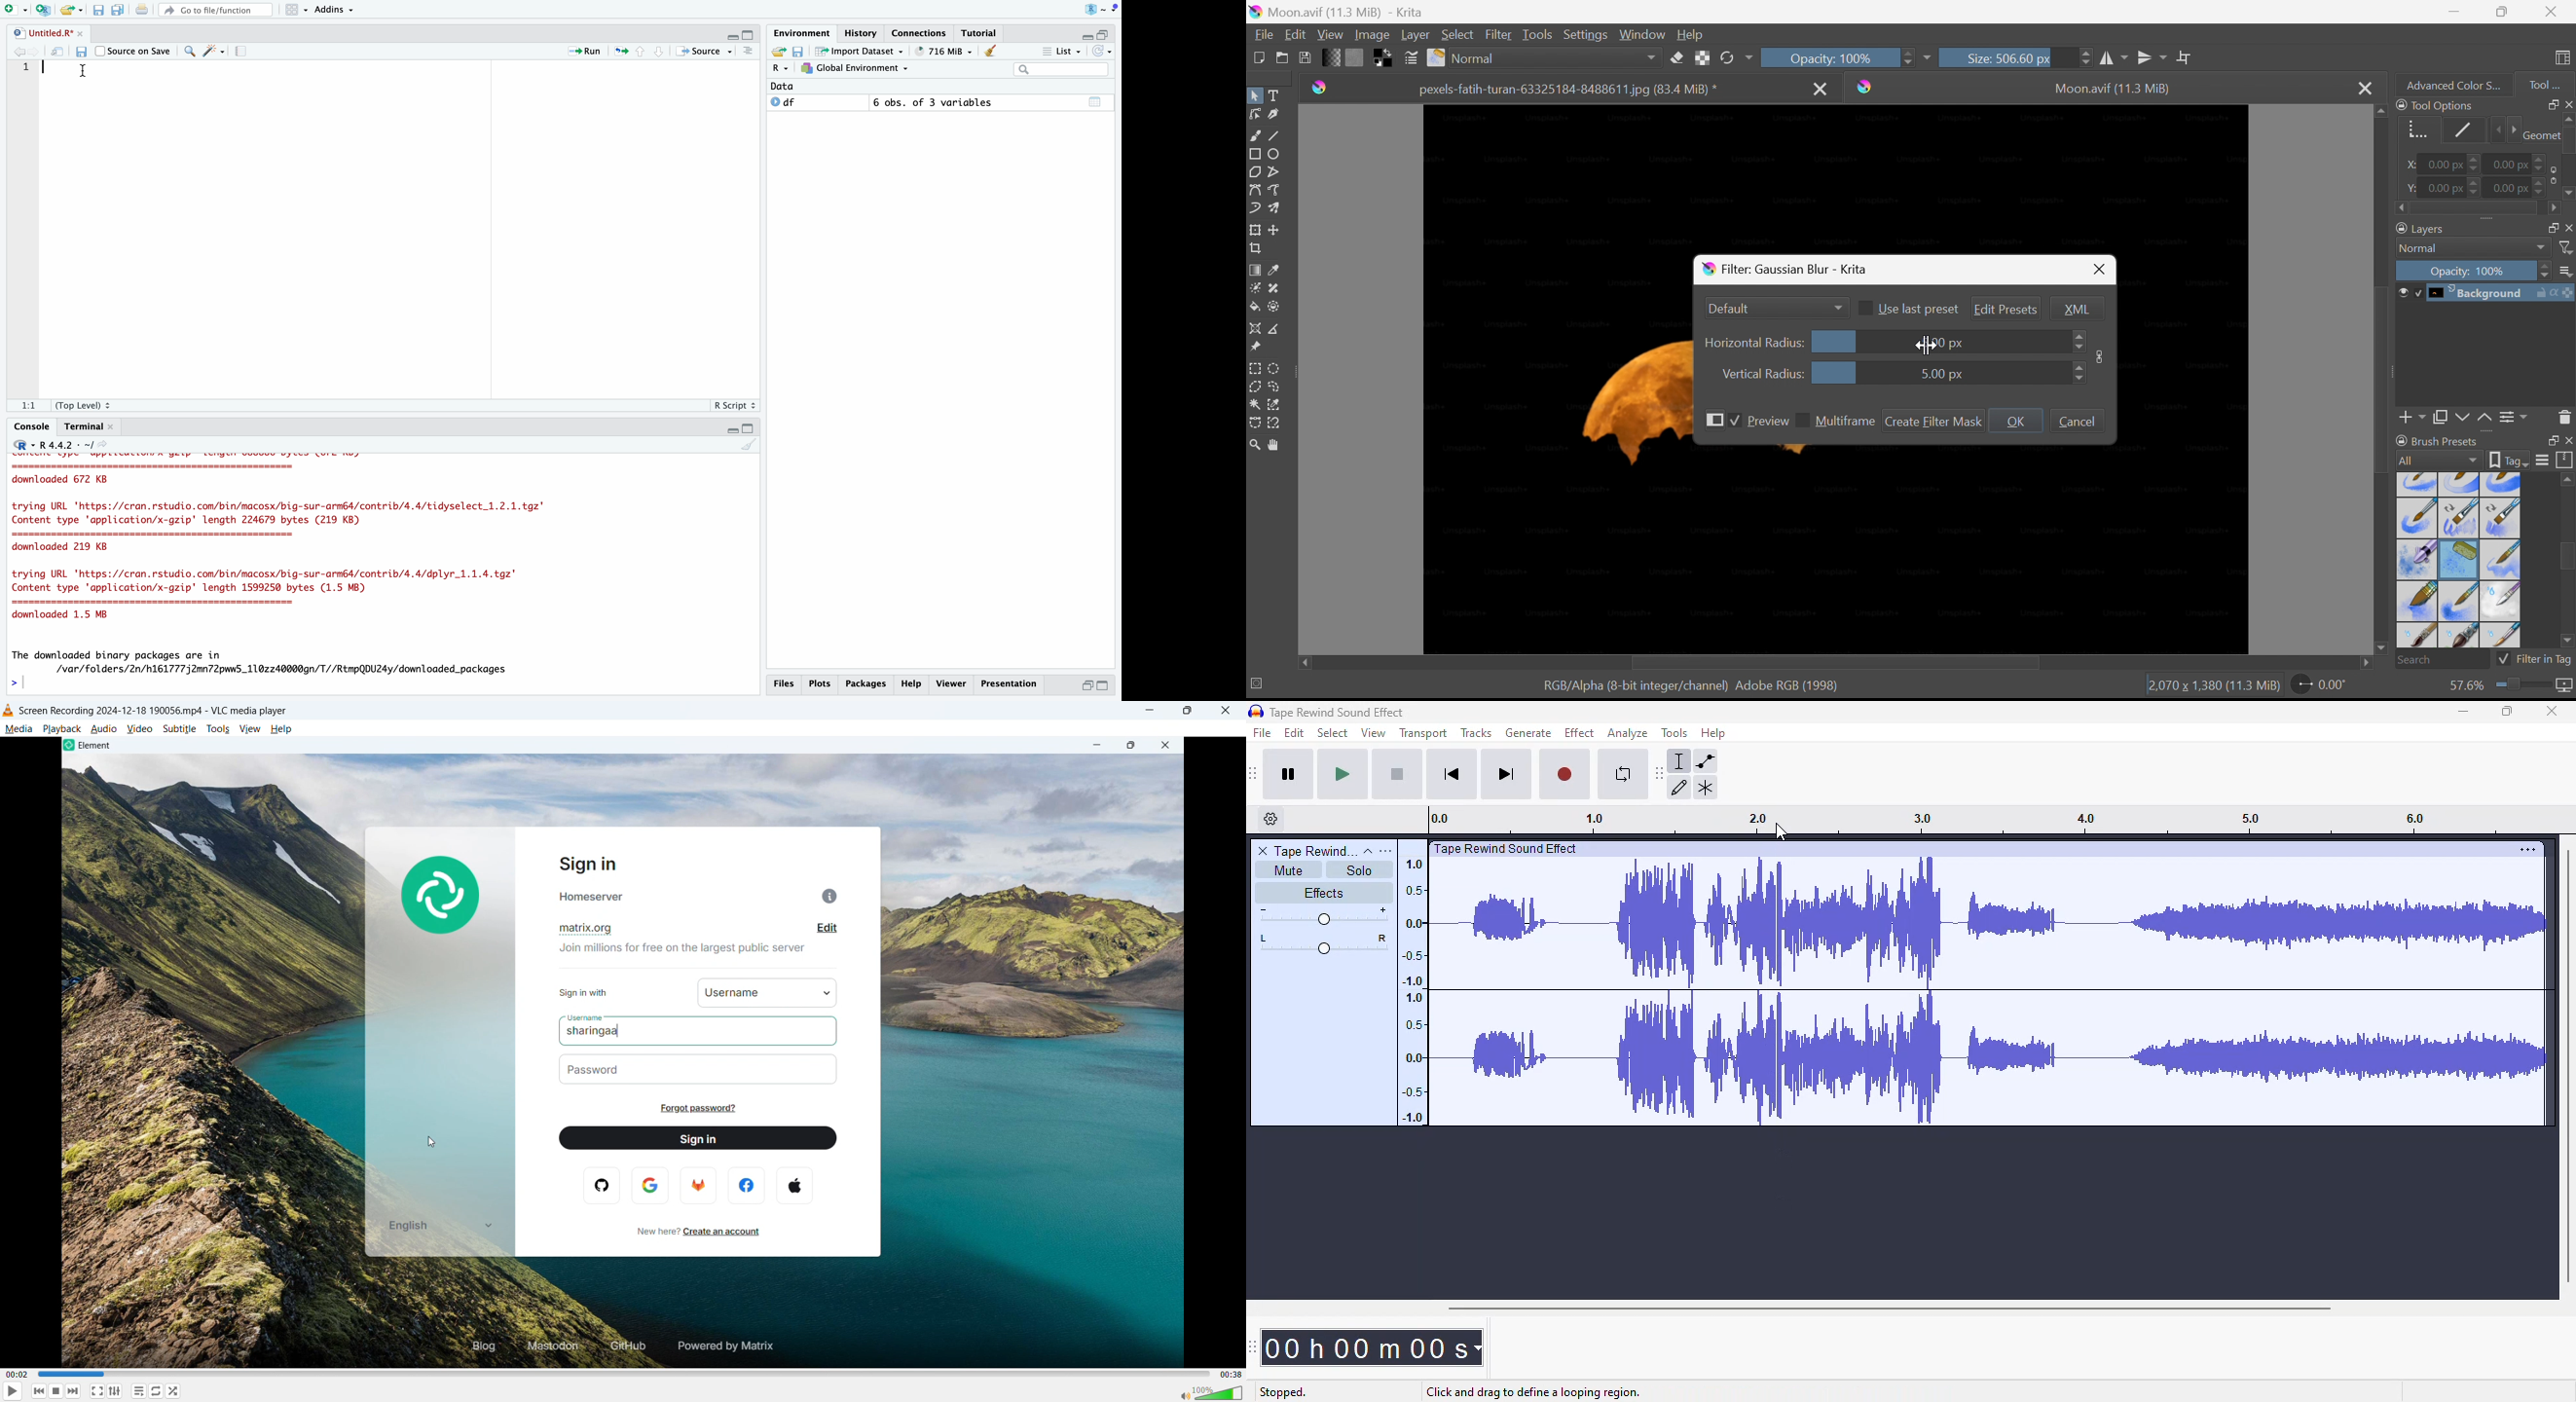  I want to click on Run current line, so click(583, 51).